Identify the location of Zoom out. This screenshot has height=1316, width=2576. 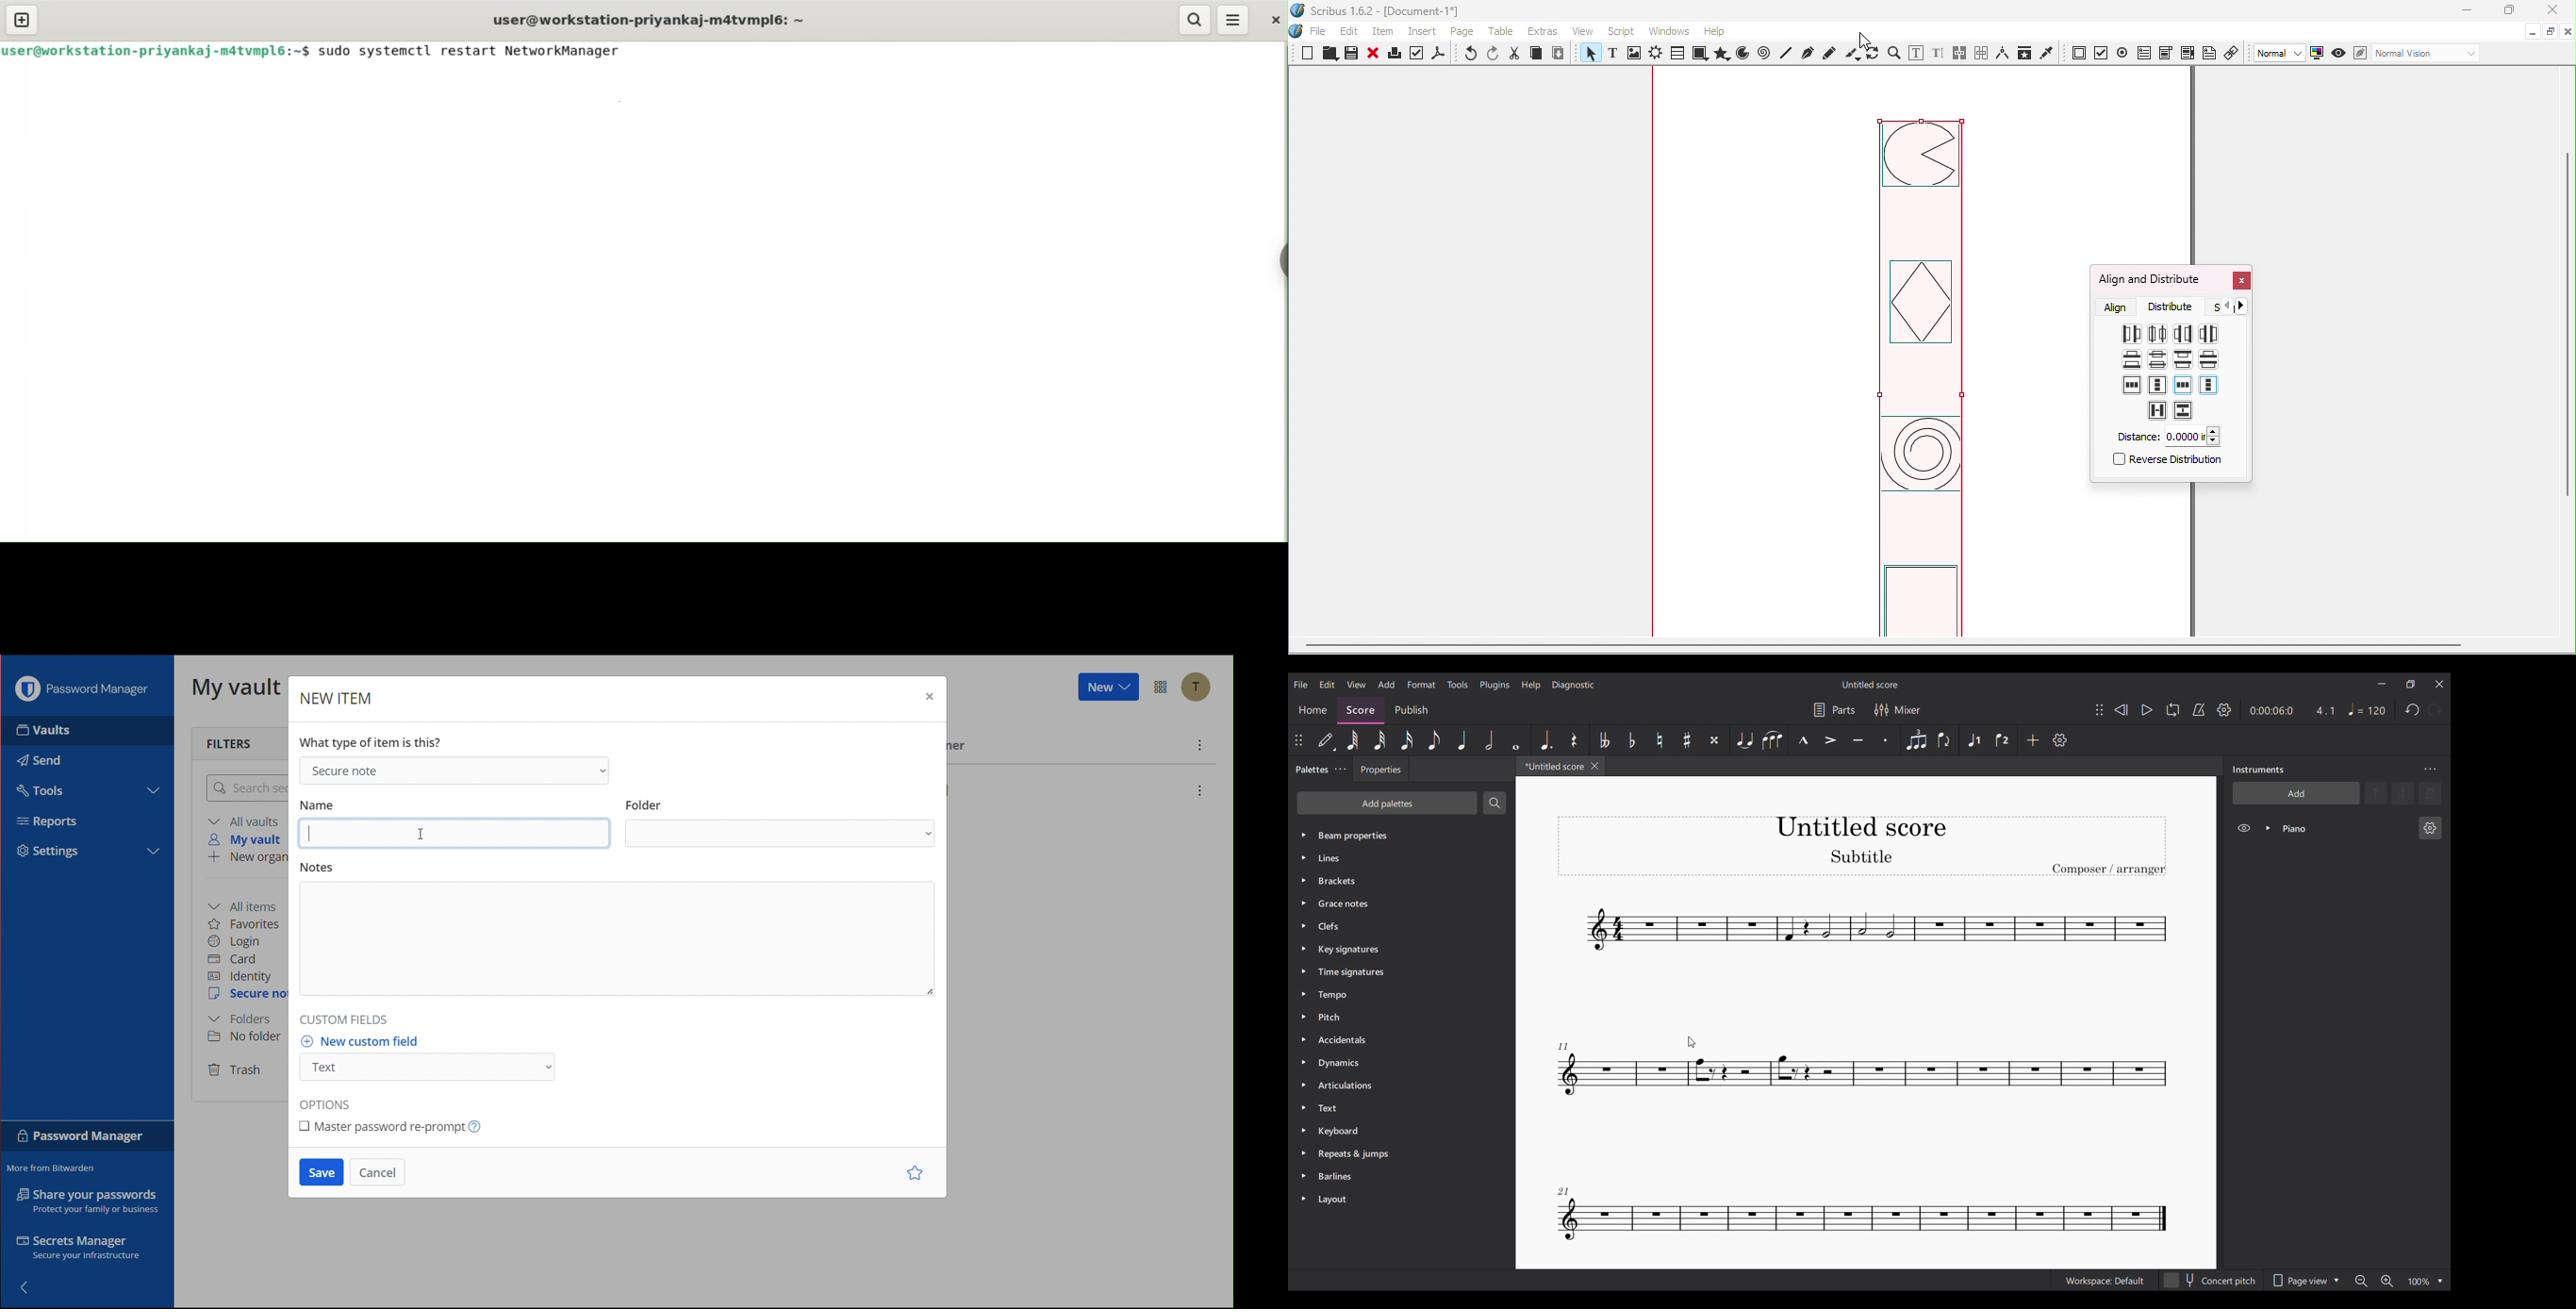
(2362, 1281).